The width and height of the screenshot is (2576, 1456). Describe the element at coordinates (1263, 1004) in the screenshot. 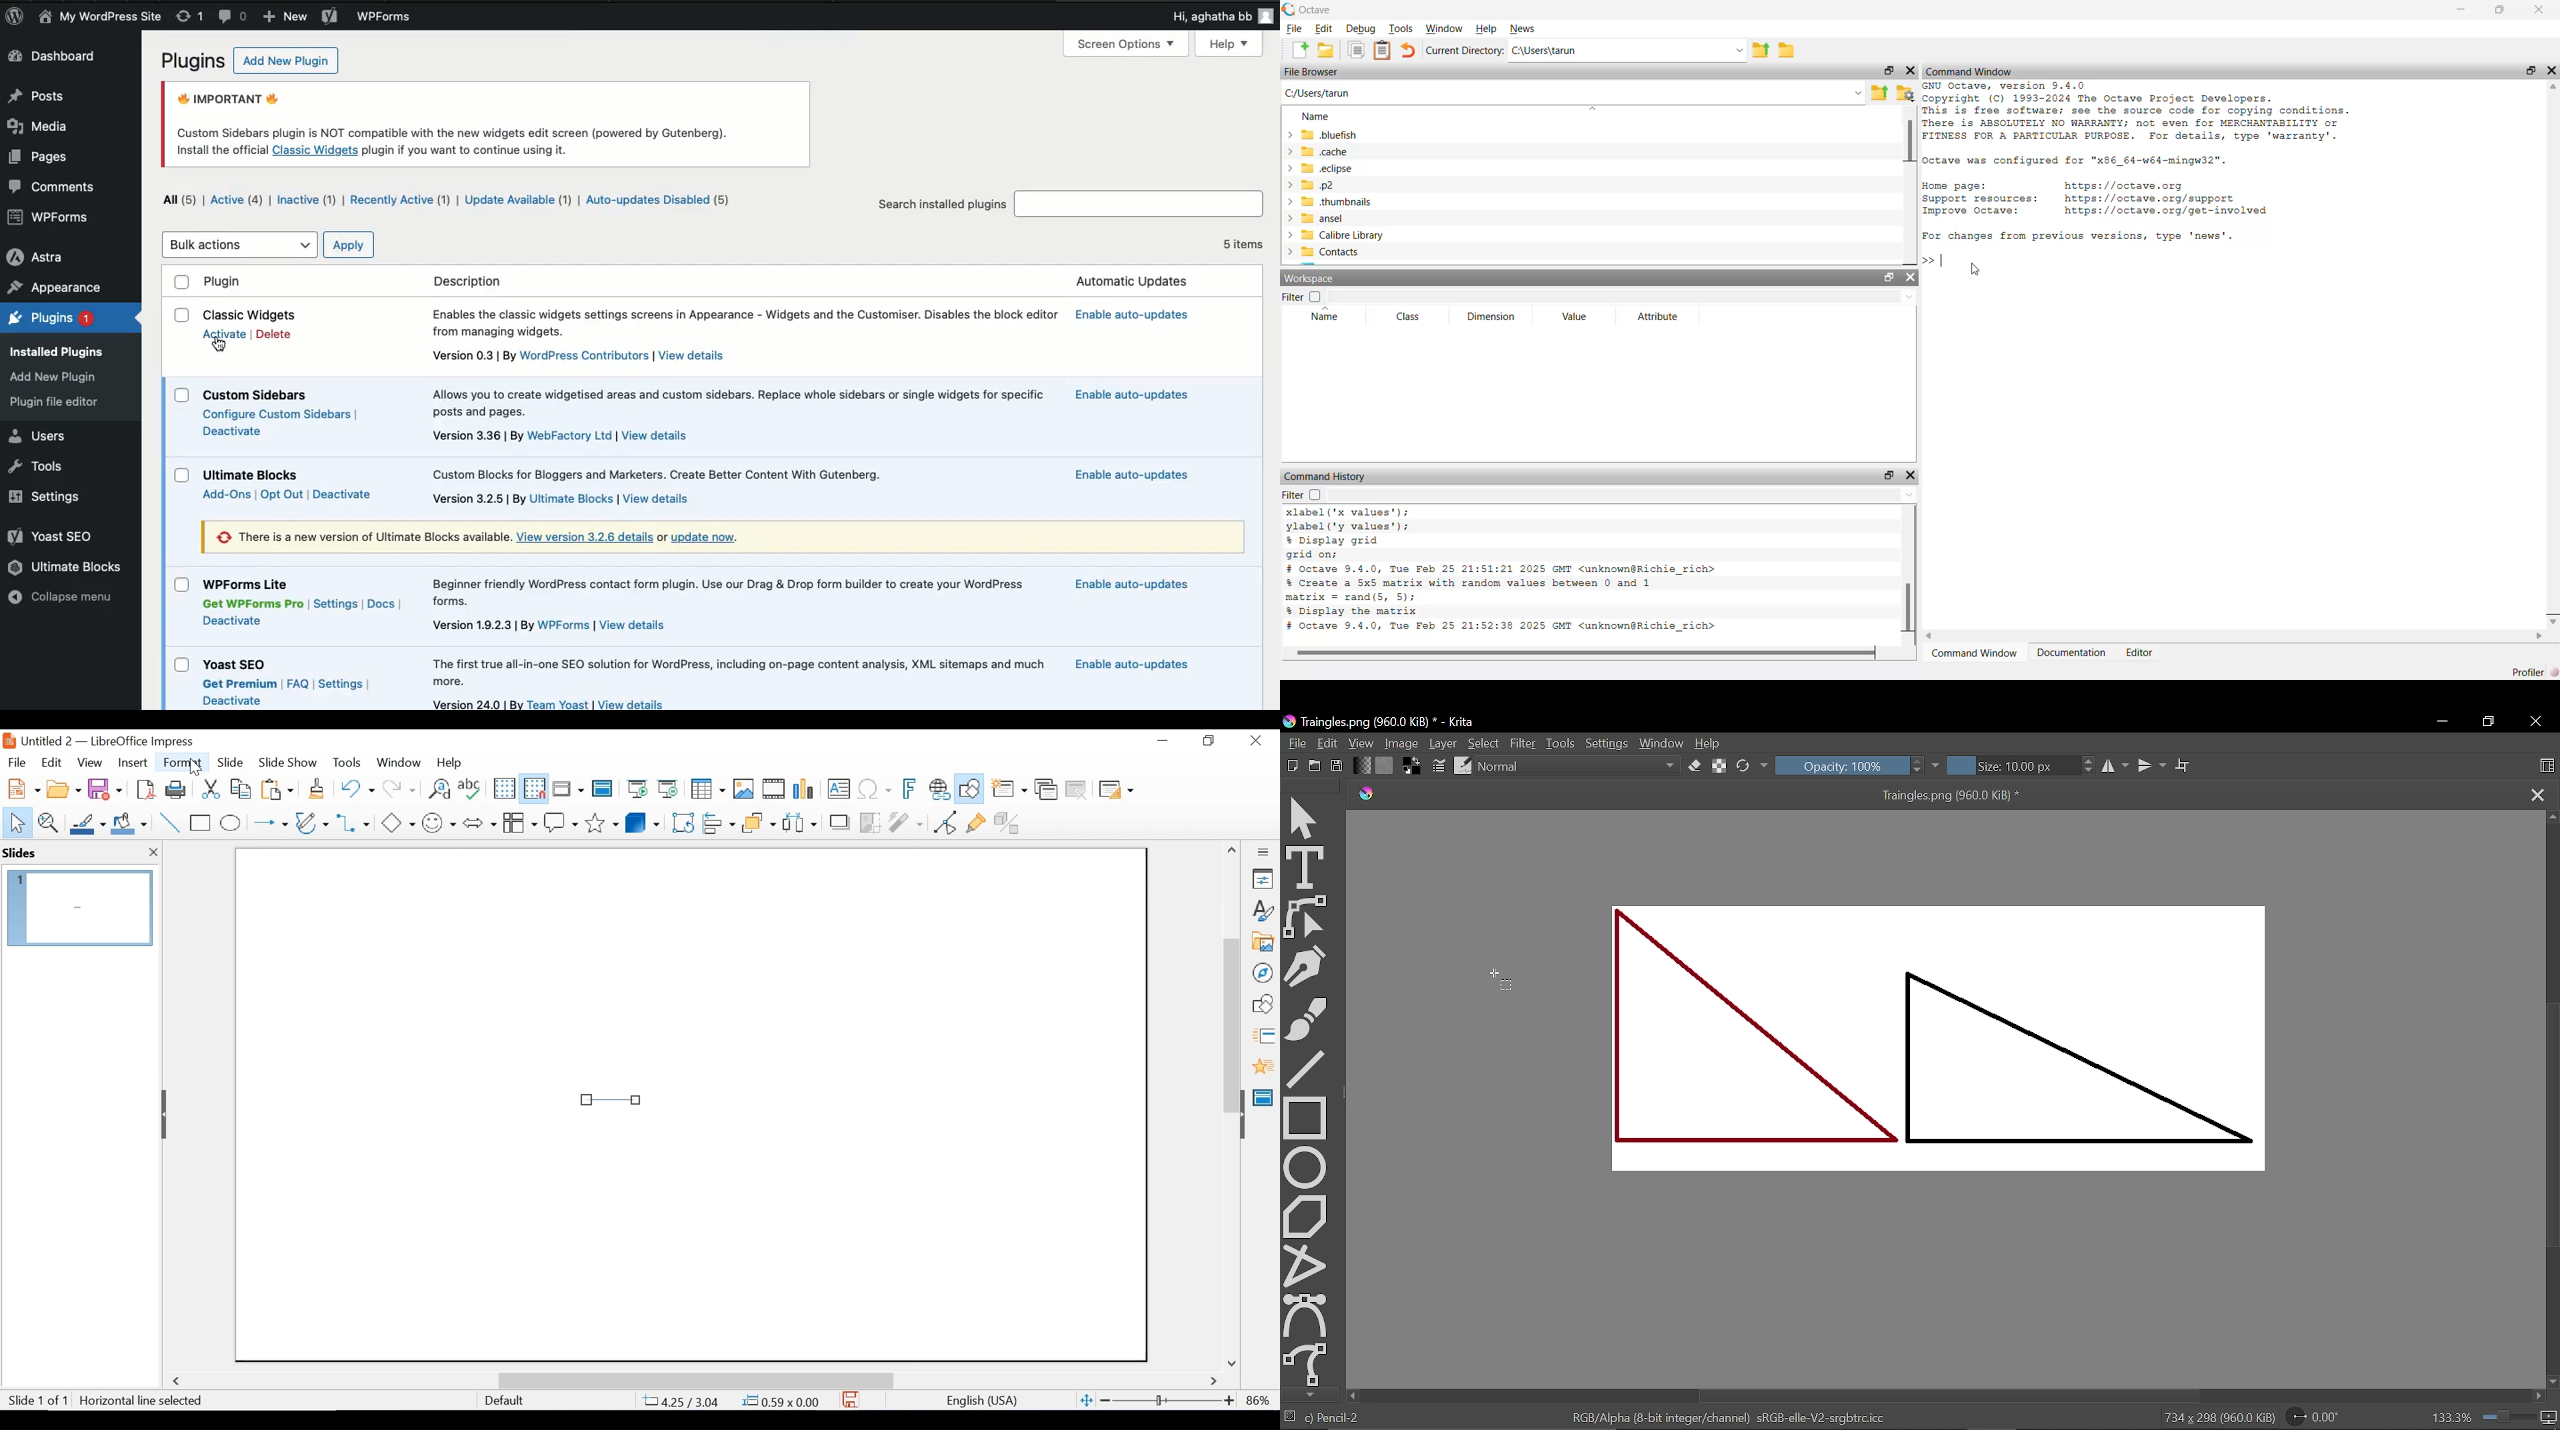

I see `Shapes` at that location.